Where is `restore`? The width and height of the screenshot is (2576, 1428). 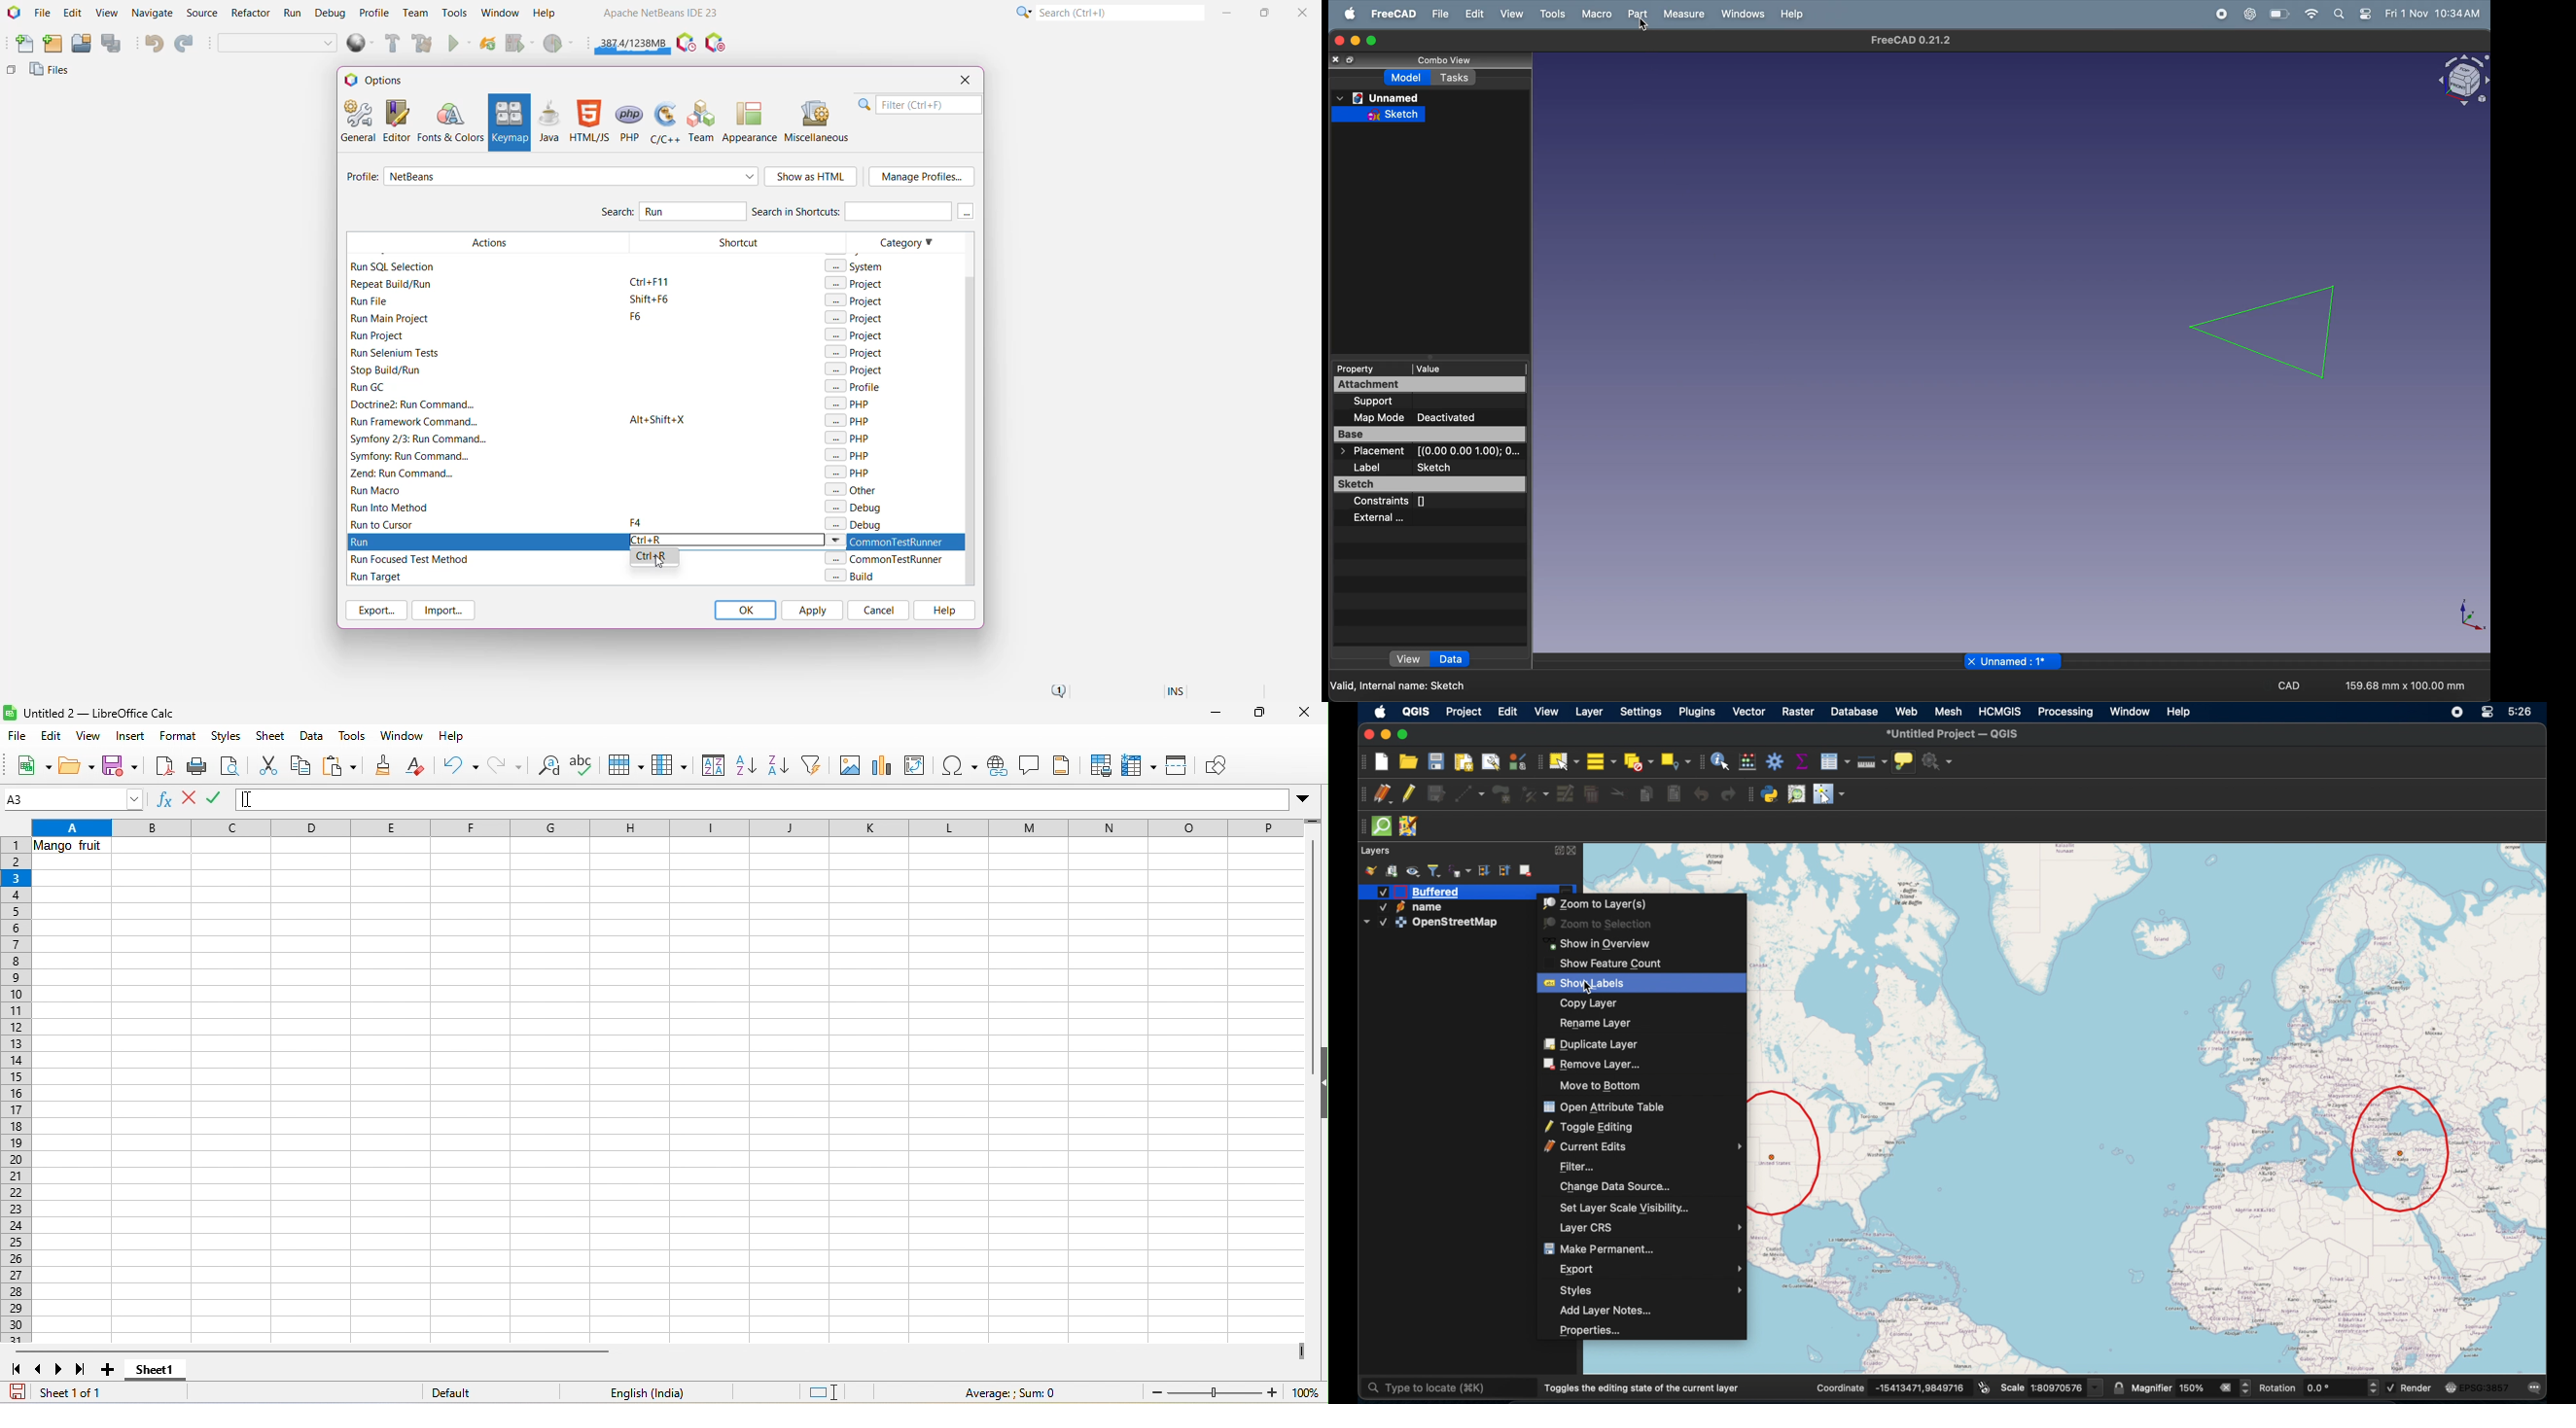 restore is located at coordinates (1353, 60).